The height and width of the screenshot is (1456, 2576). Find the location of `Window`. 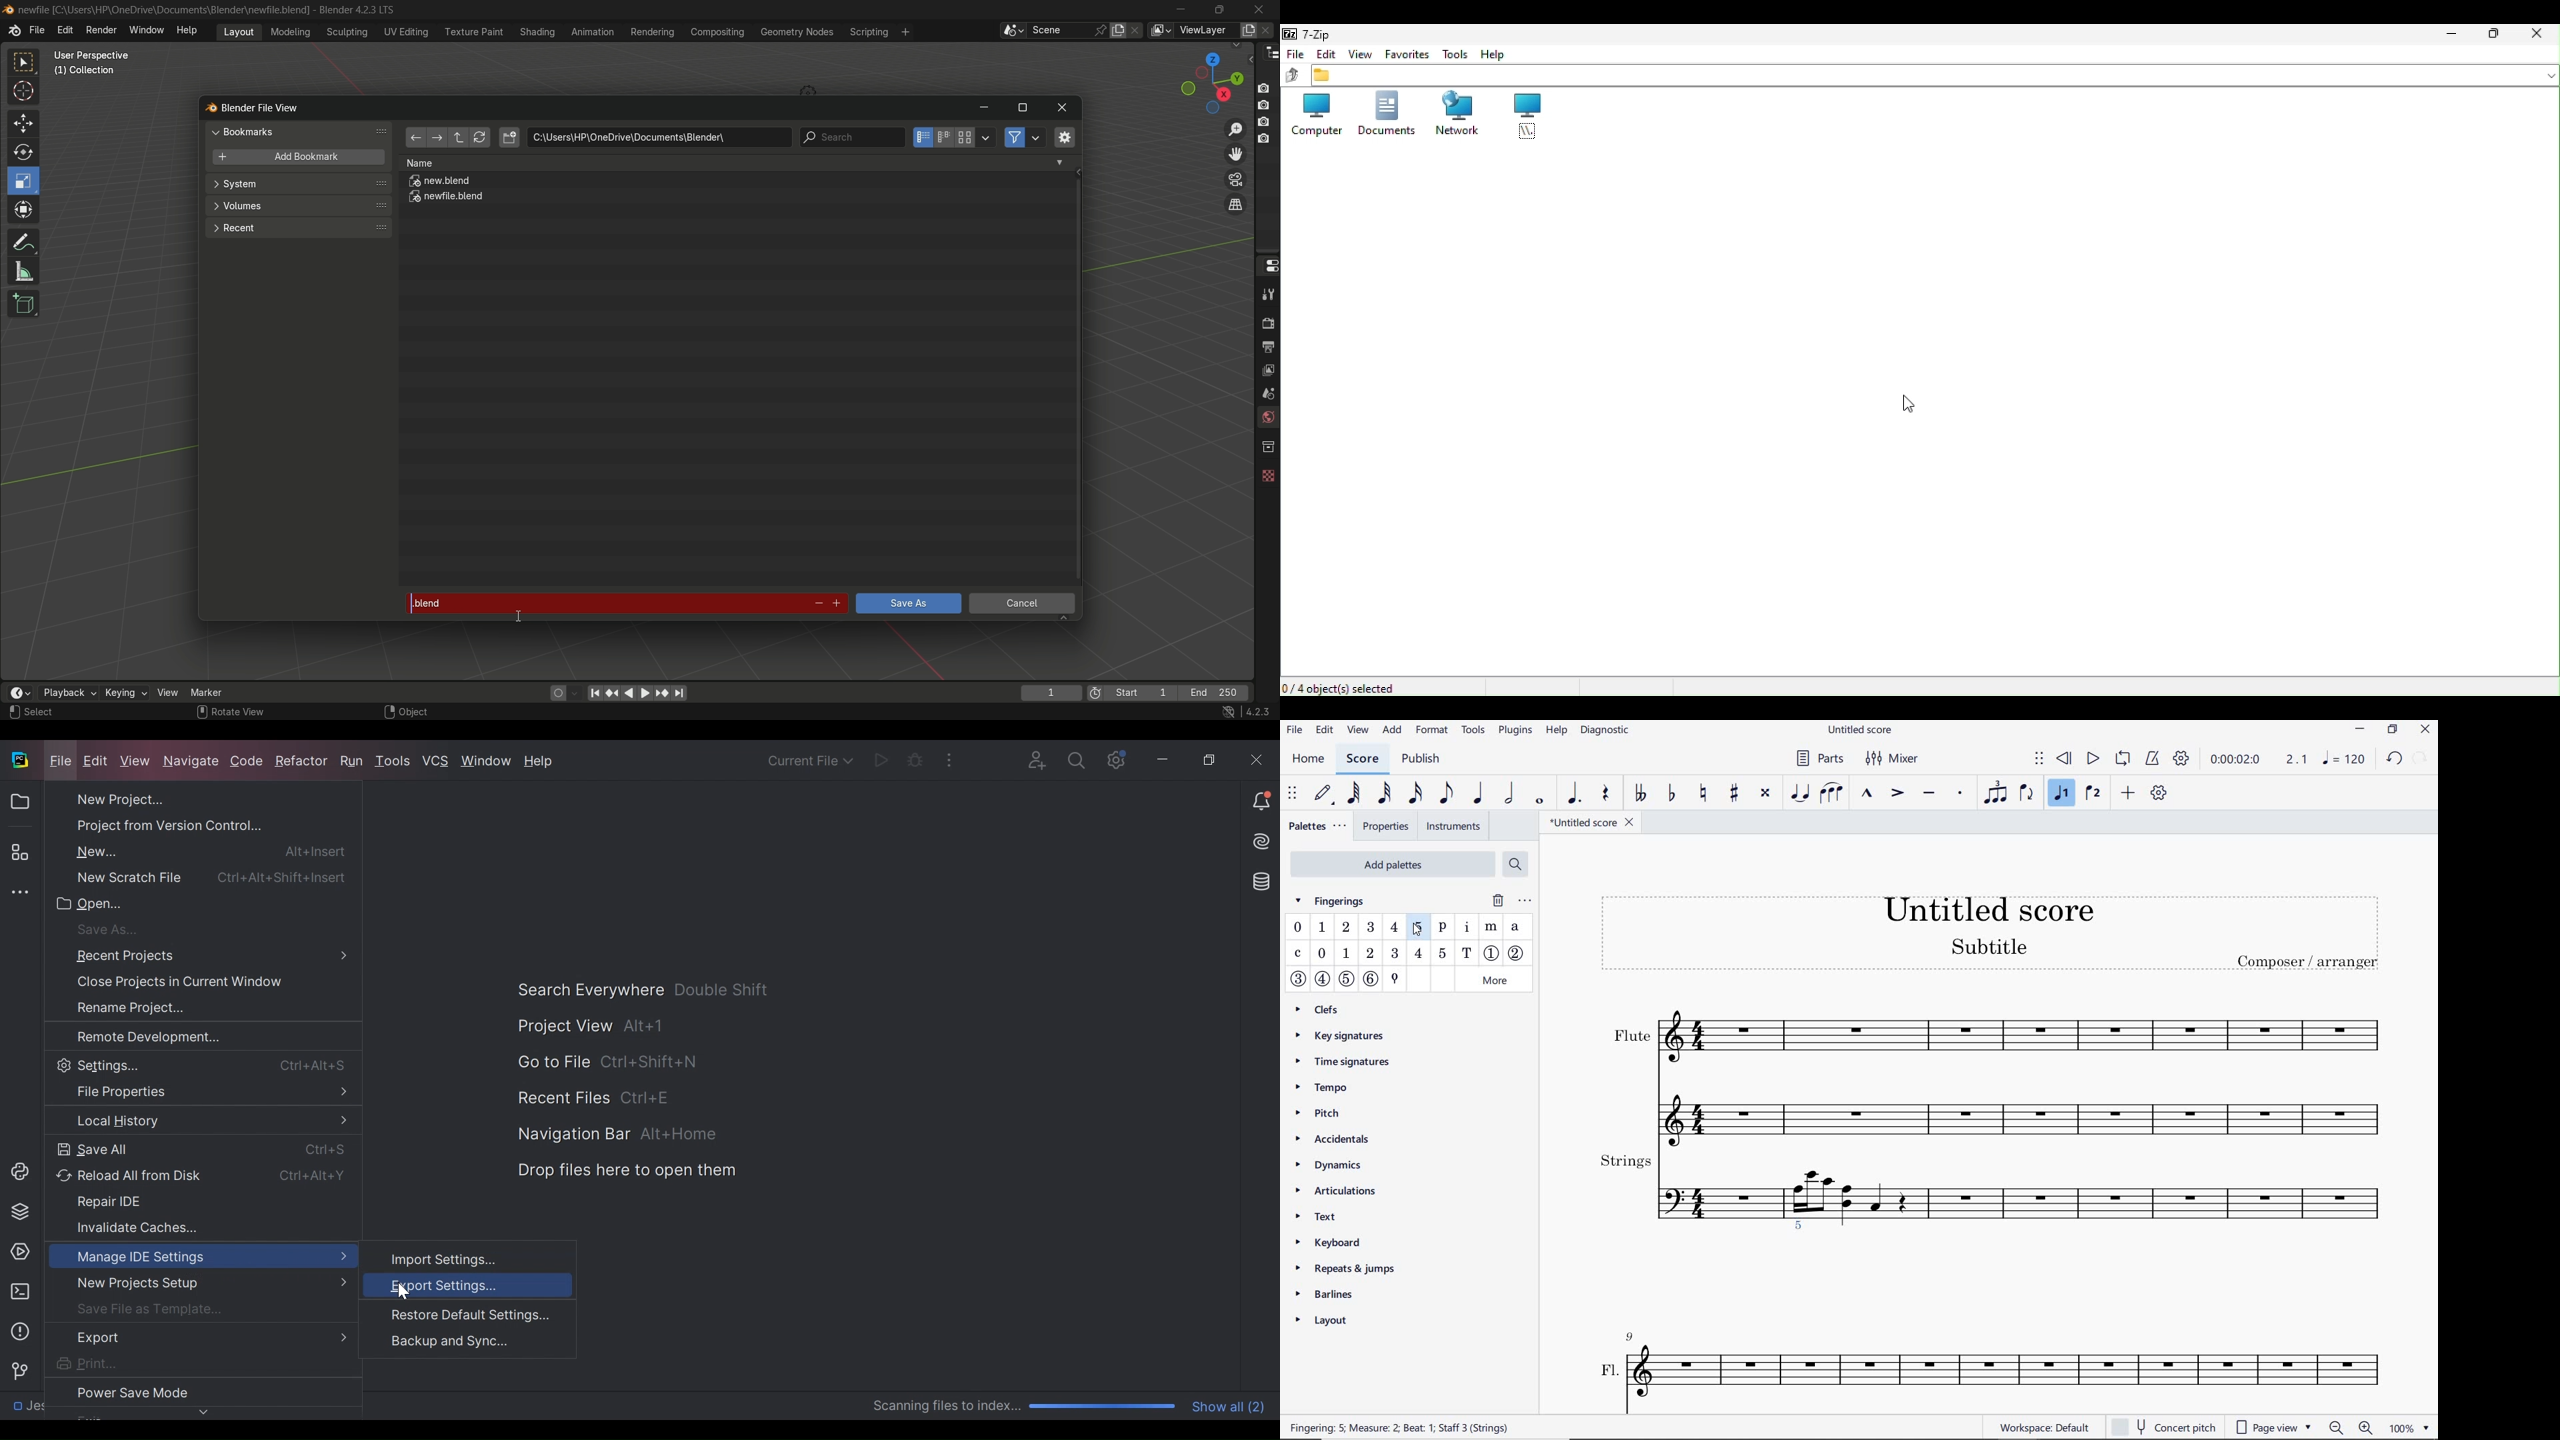

Window is located at coordinates (487, 761).